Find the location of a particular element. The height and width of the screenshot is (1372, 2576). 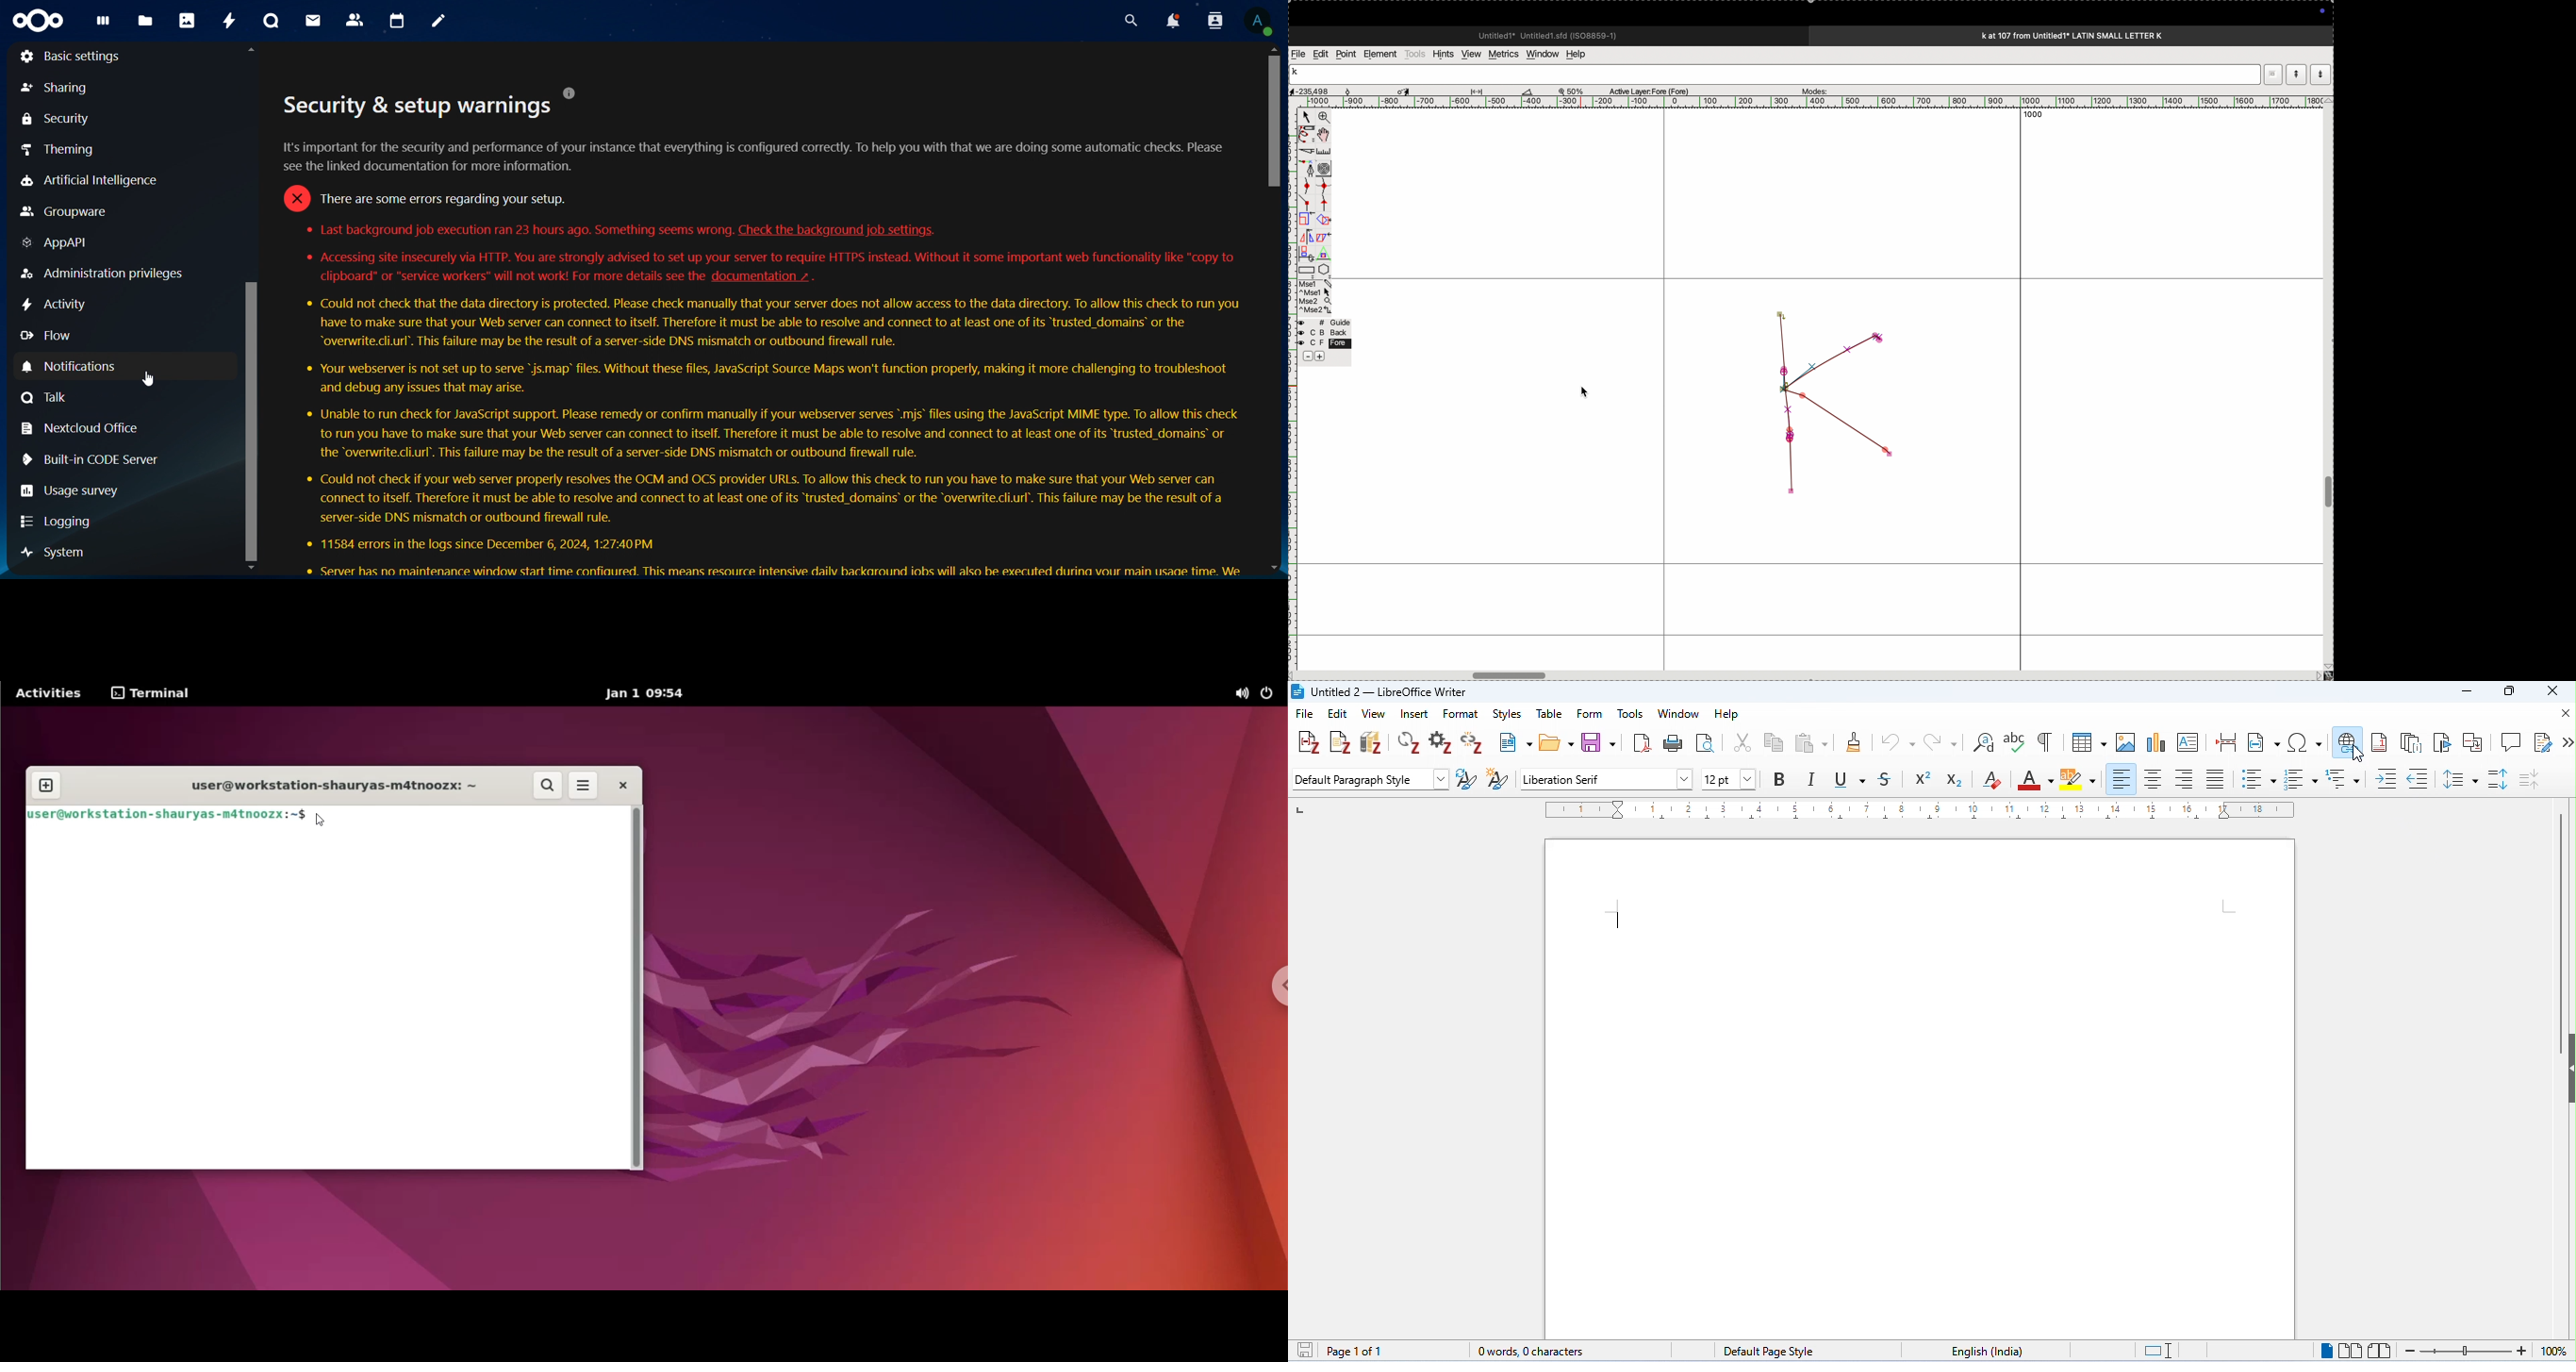

logging is located at coordinates (56, 523).